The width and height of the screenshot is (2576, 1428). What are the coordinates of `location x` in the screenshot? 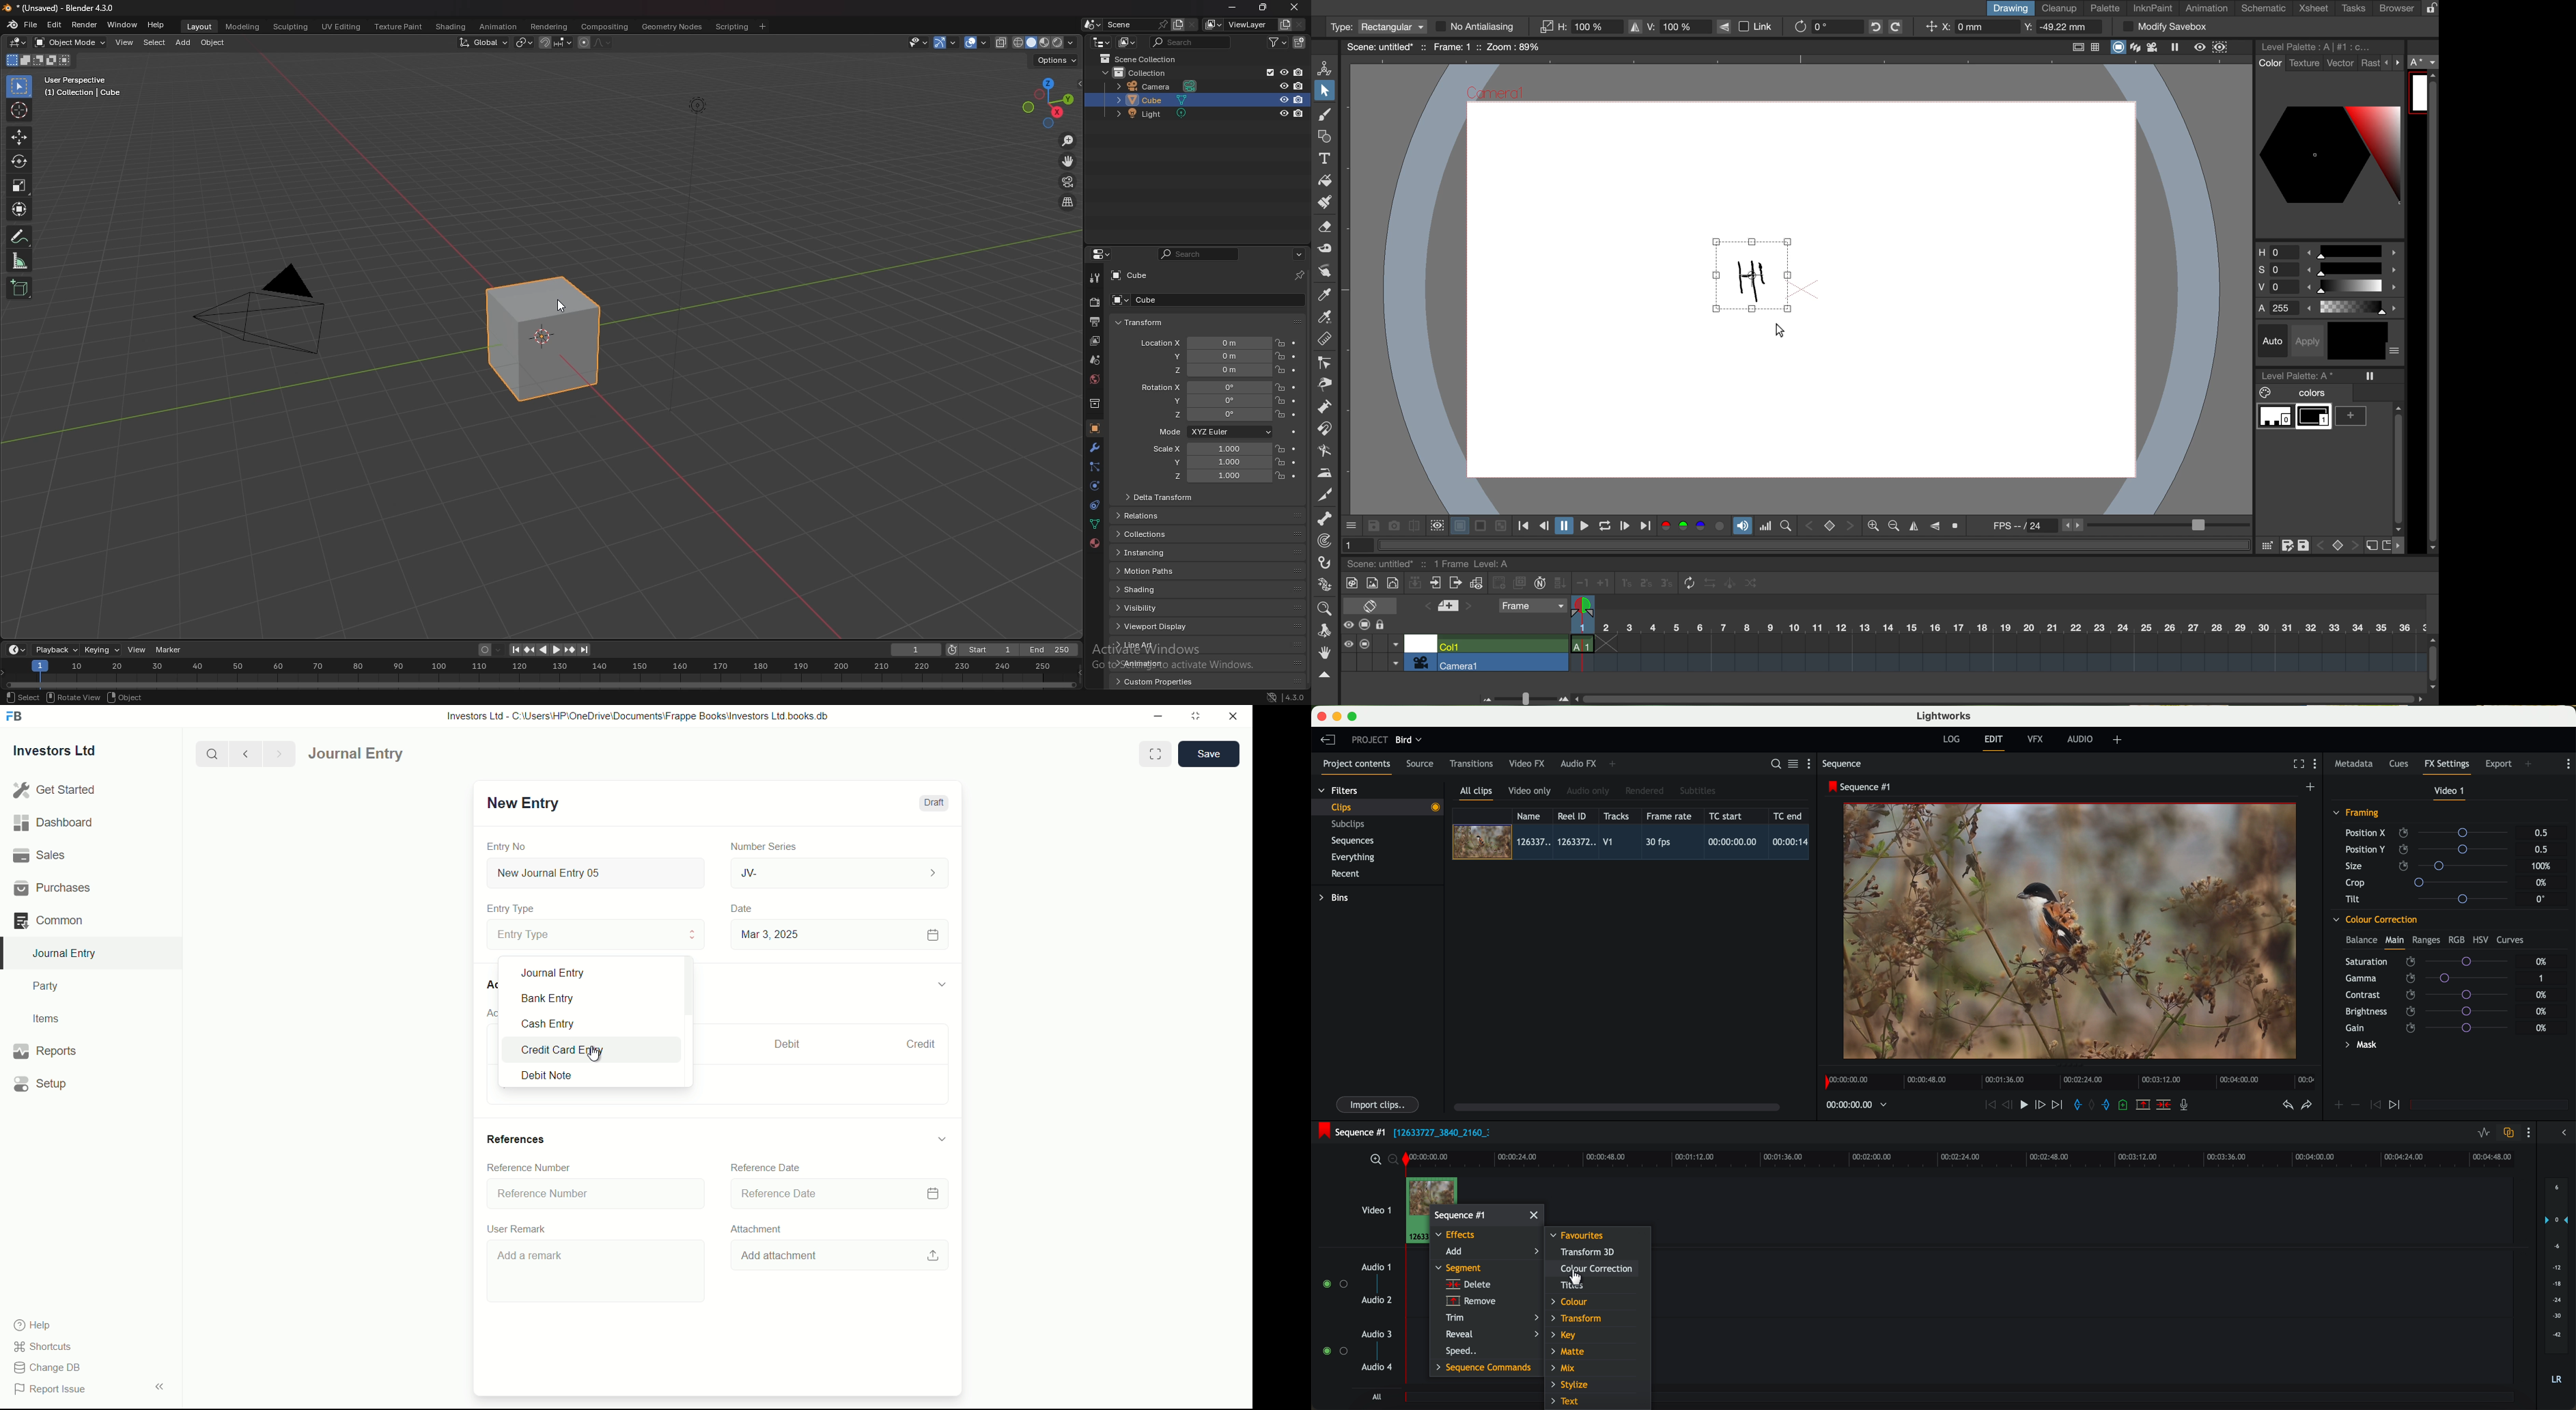 It's located at (1205, 344).